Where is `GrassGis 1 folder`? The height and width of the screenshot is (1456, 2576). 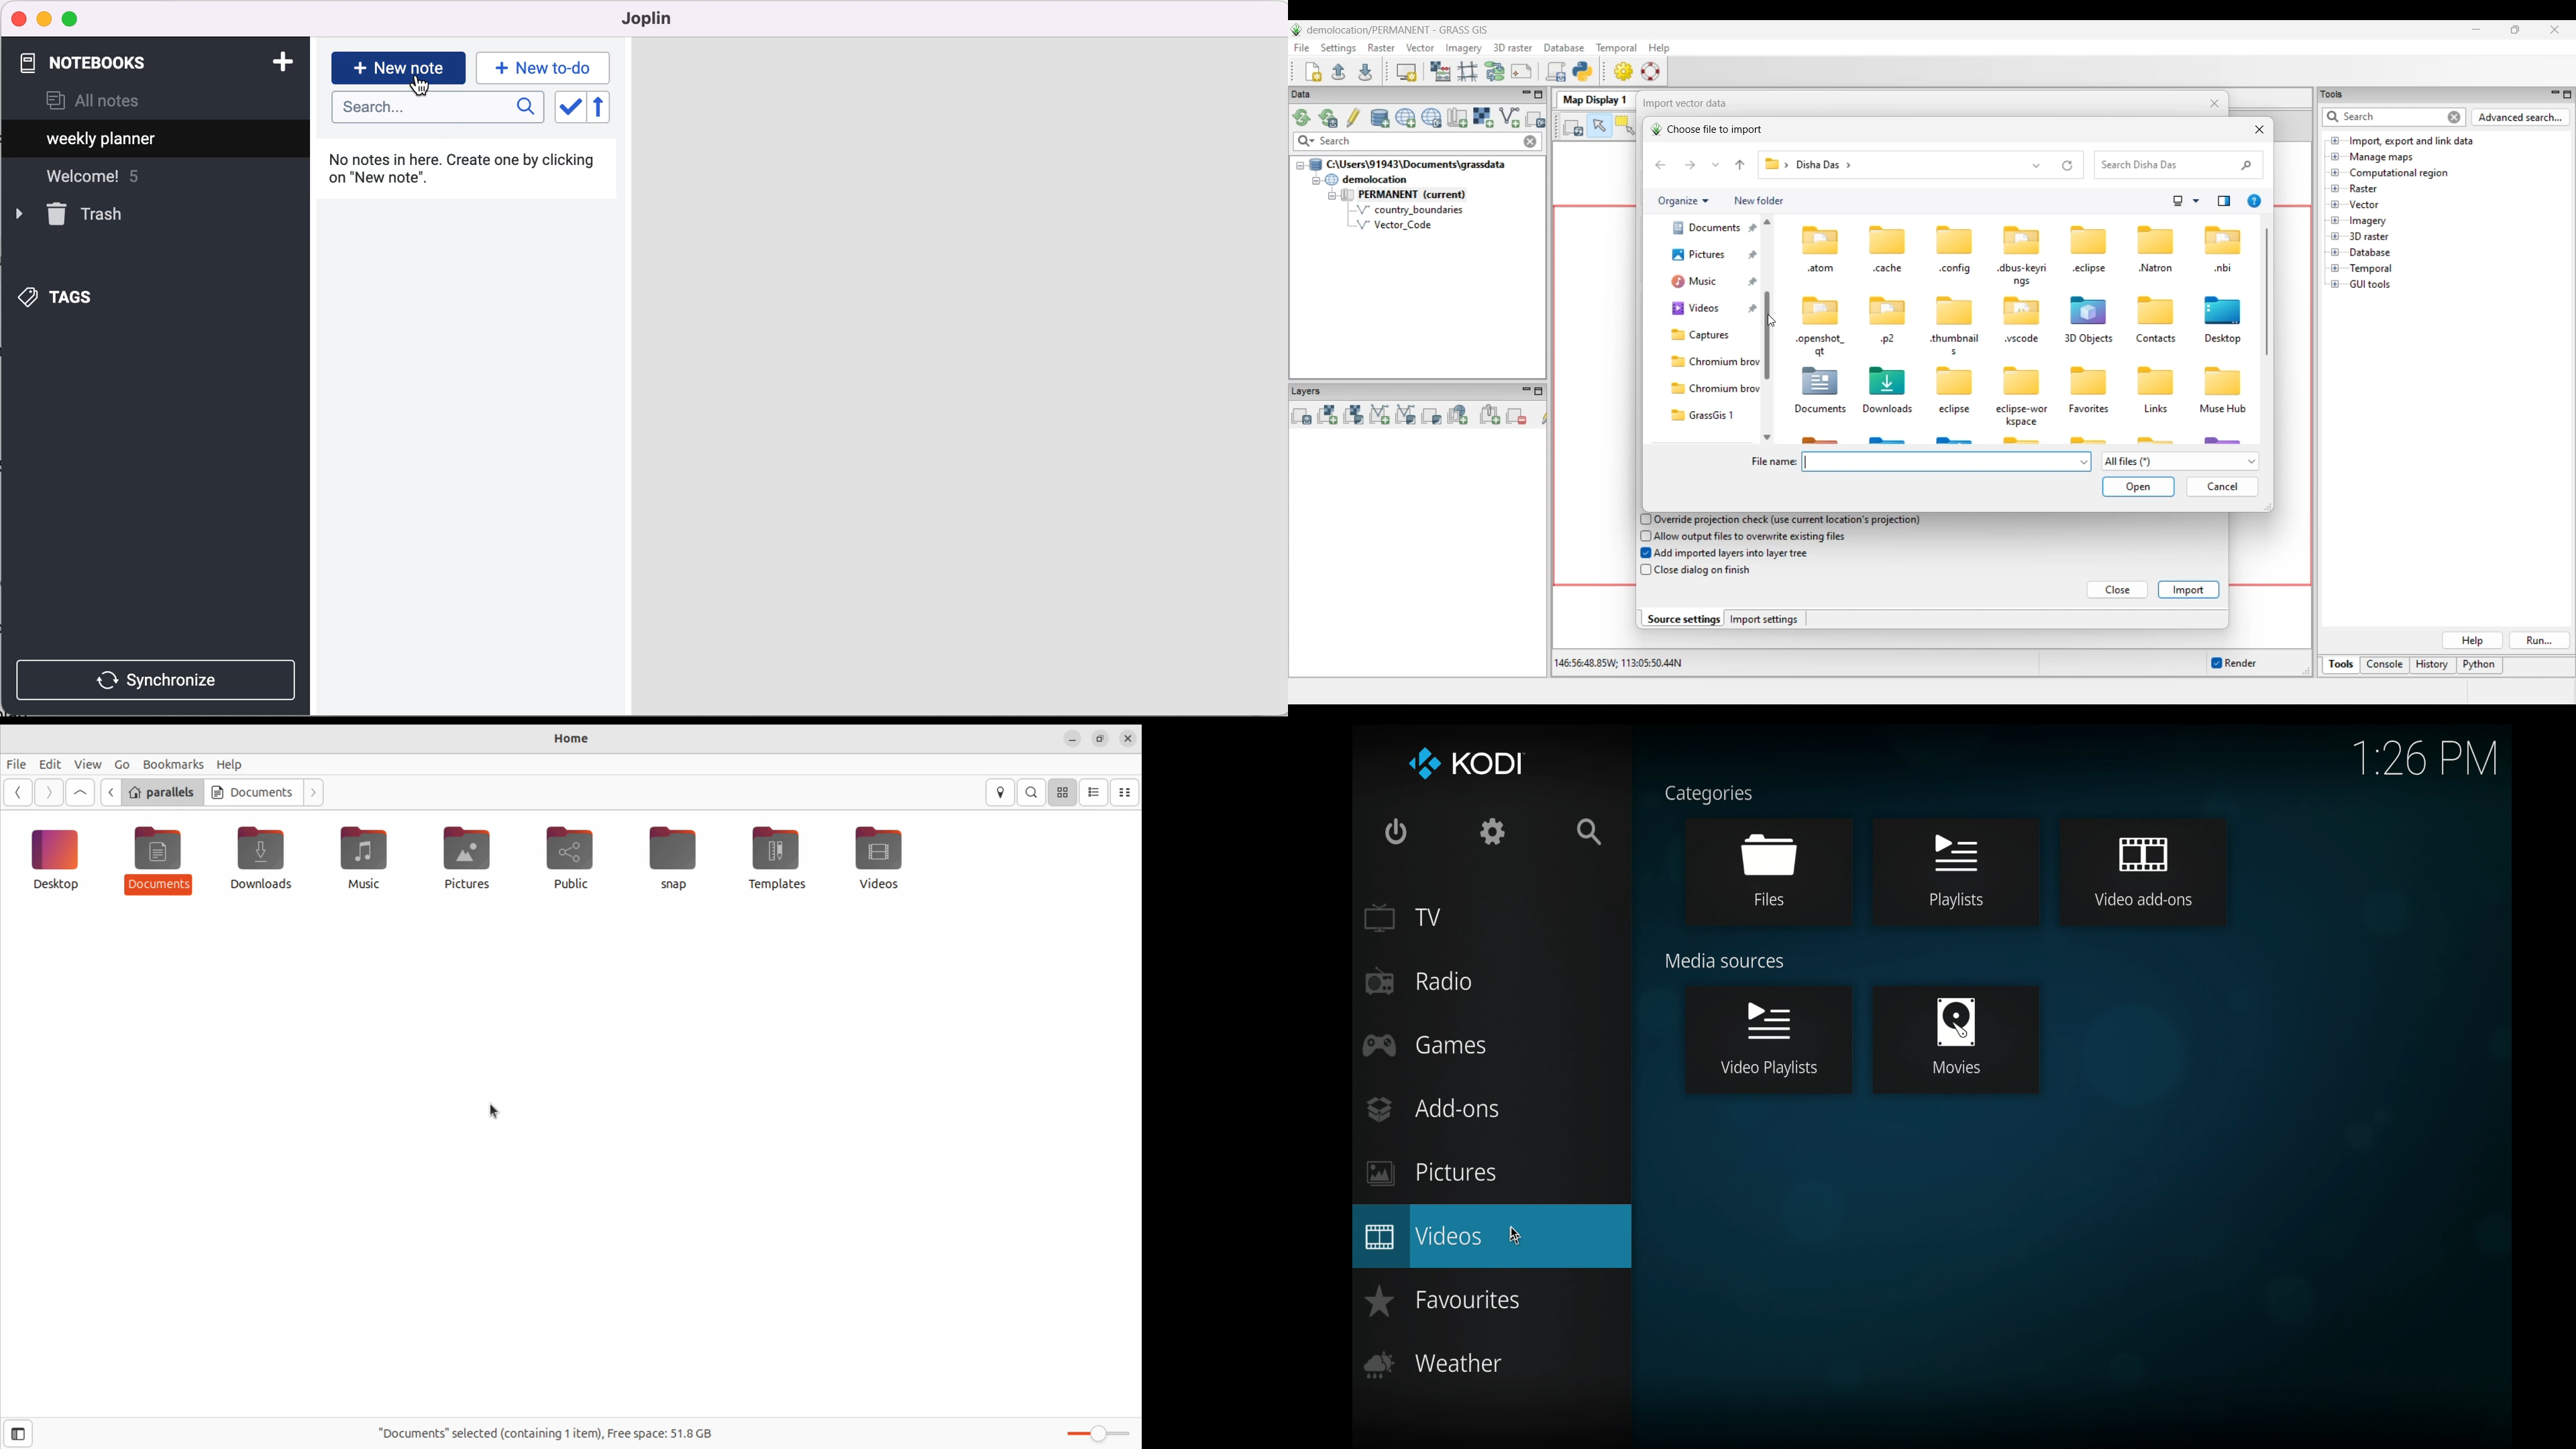 GrassGis 1 folder is located at coordinates (1712, 415).